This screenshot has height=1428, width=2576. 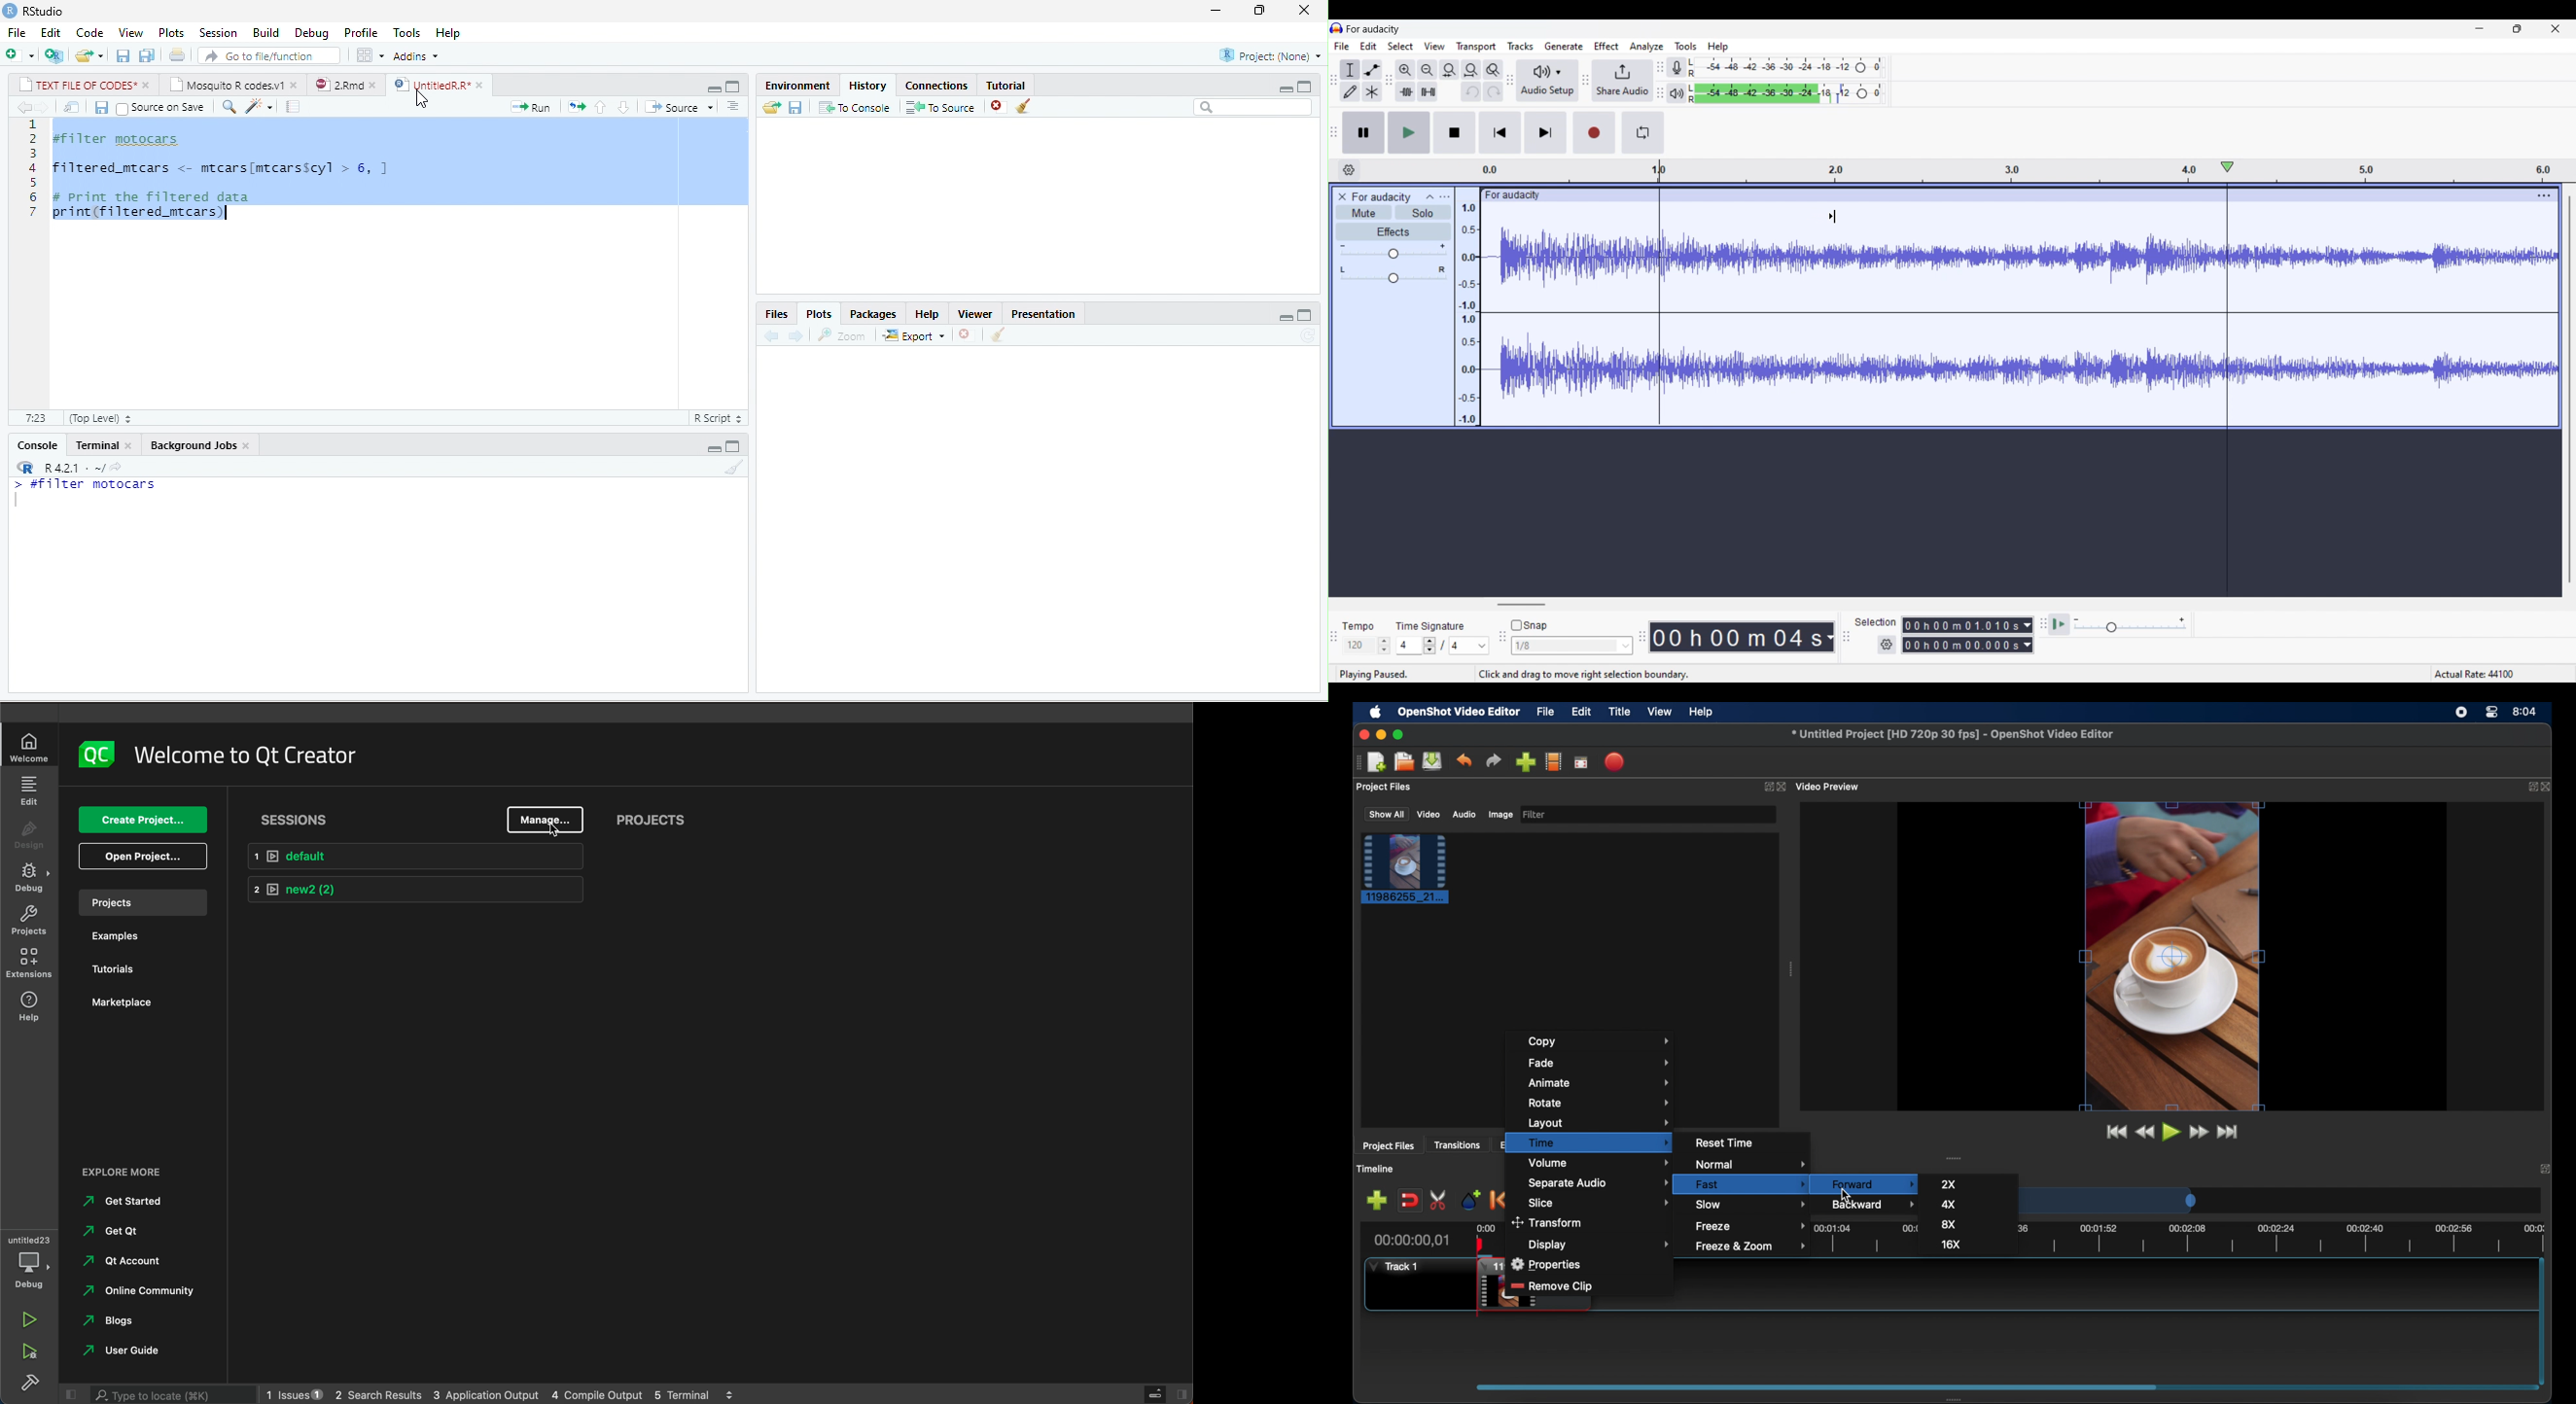 What do you see at coordinates (406, 33) in the screenshot?
I see `Tools` at bounding box center [406, 33].